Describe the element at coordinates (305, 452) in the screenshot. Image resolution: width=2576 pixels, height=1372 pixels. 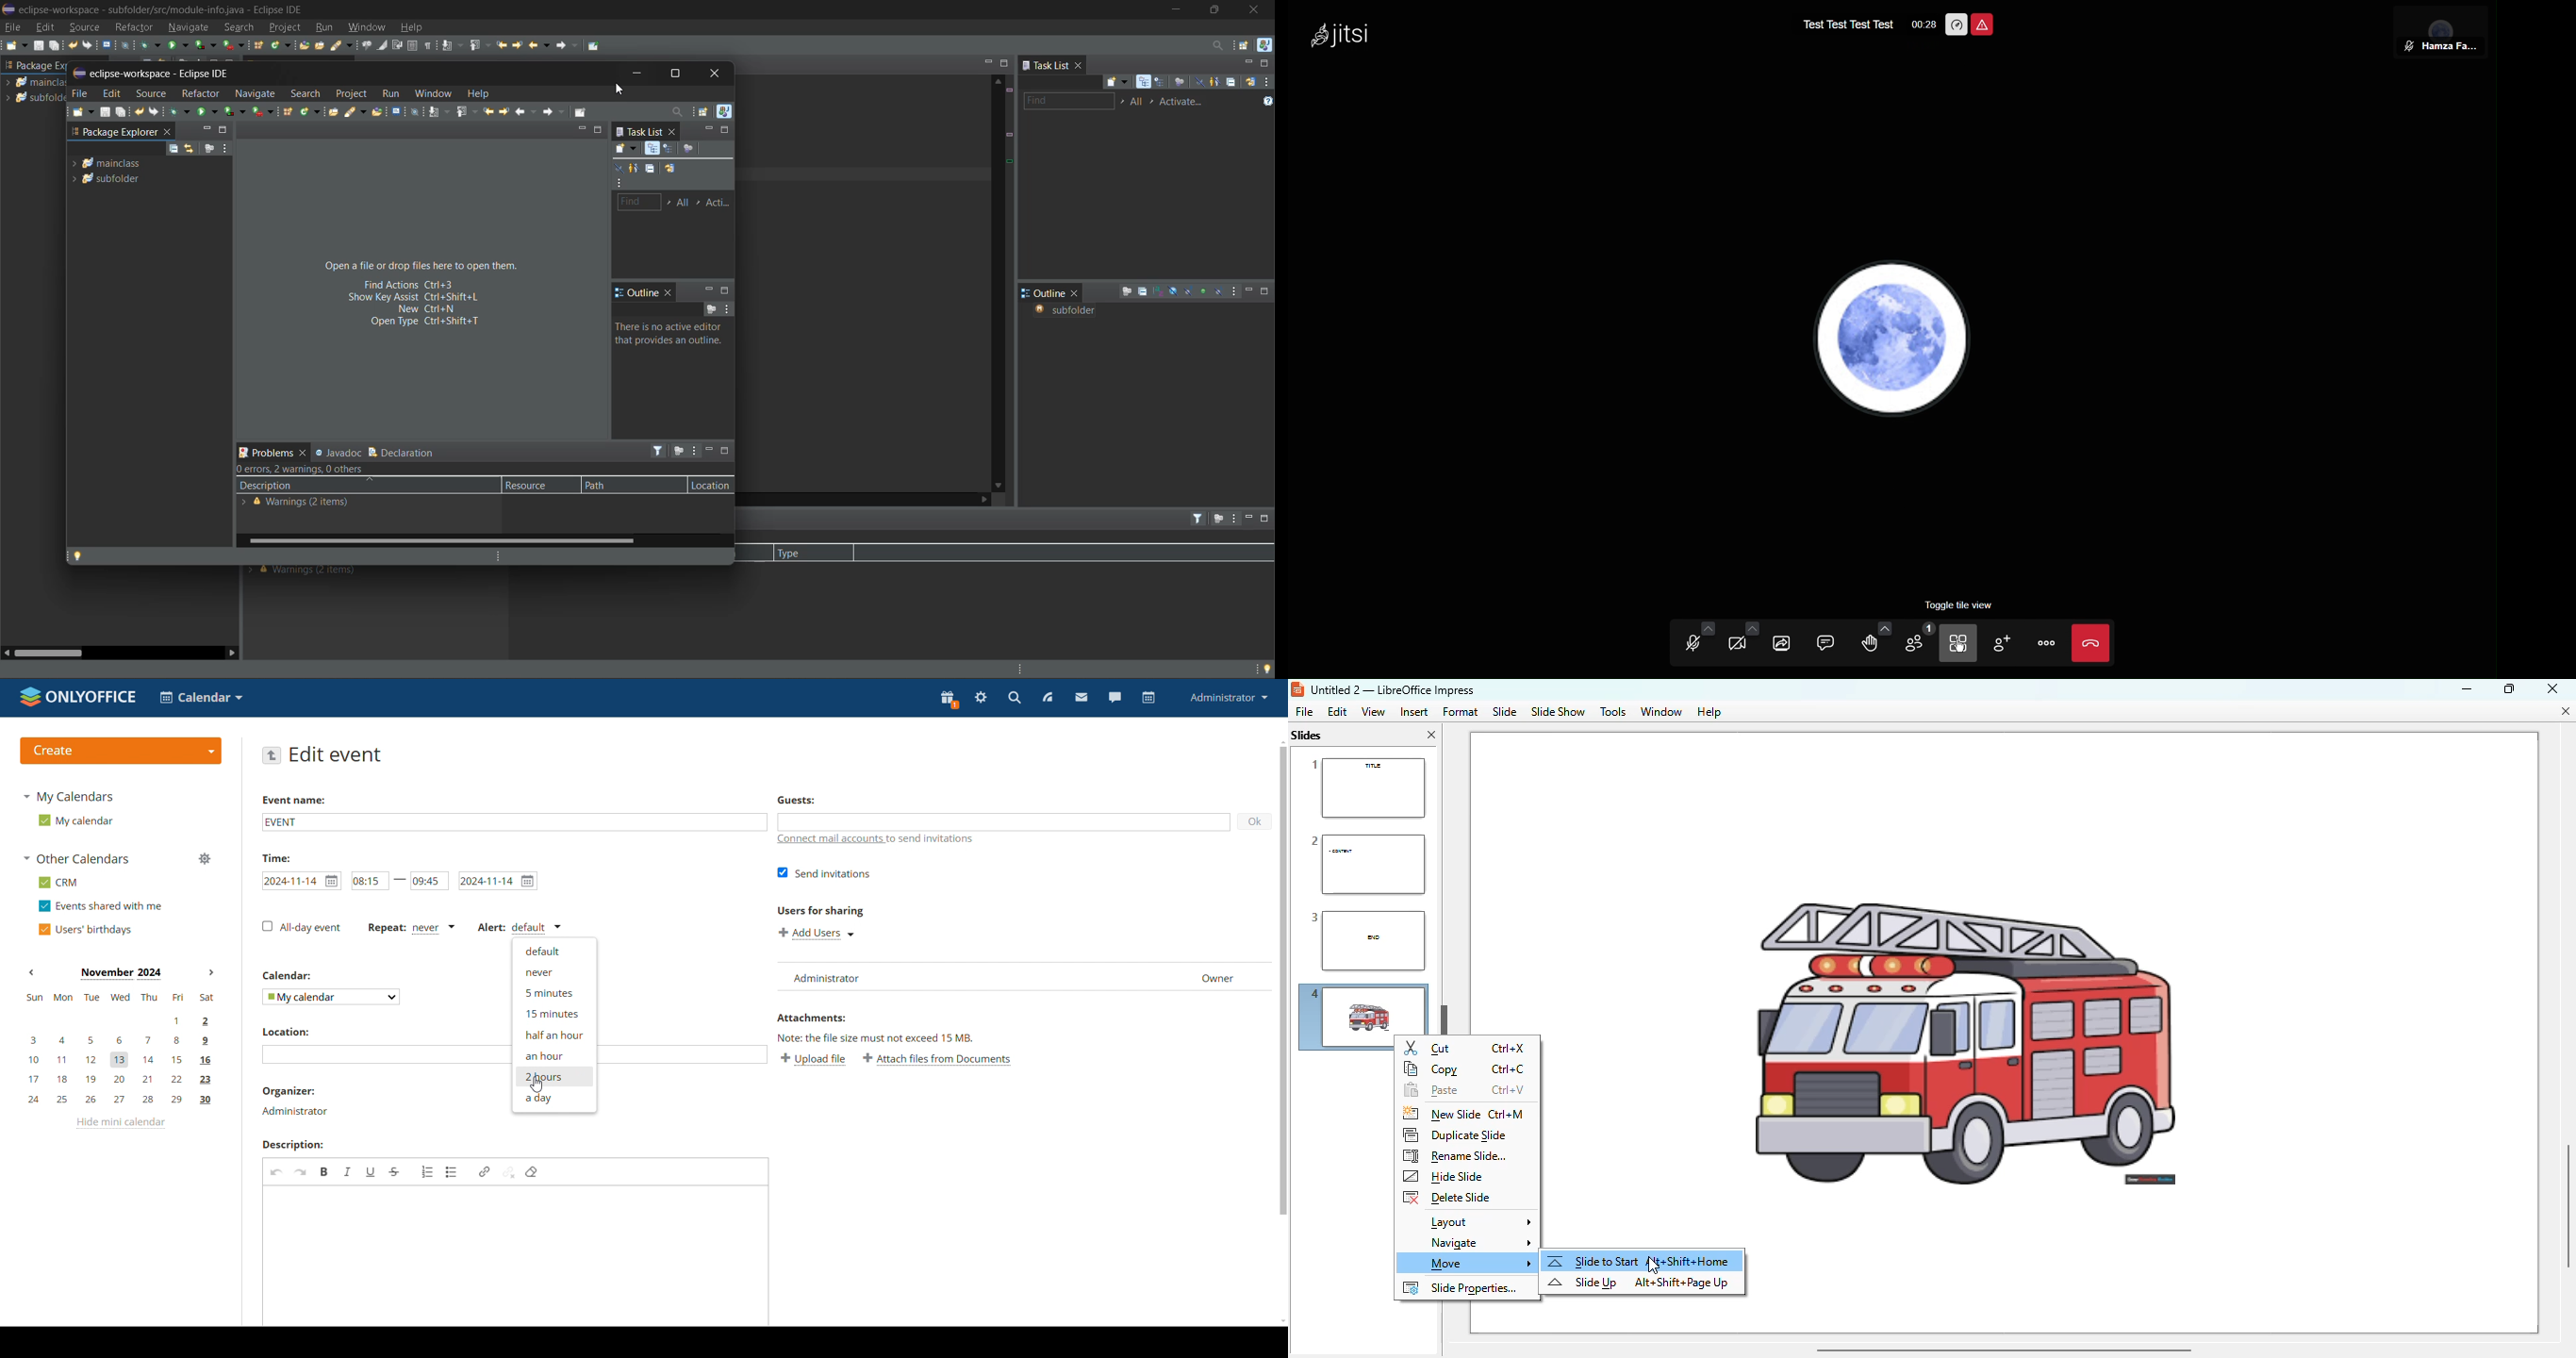
I see `close` at that location.